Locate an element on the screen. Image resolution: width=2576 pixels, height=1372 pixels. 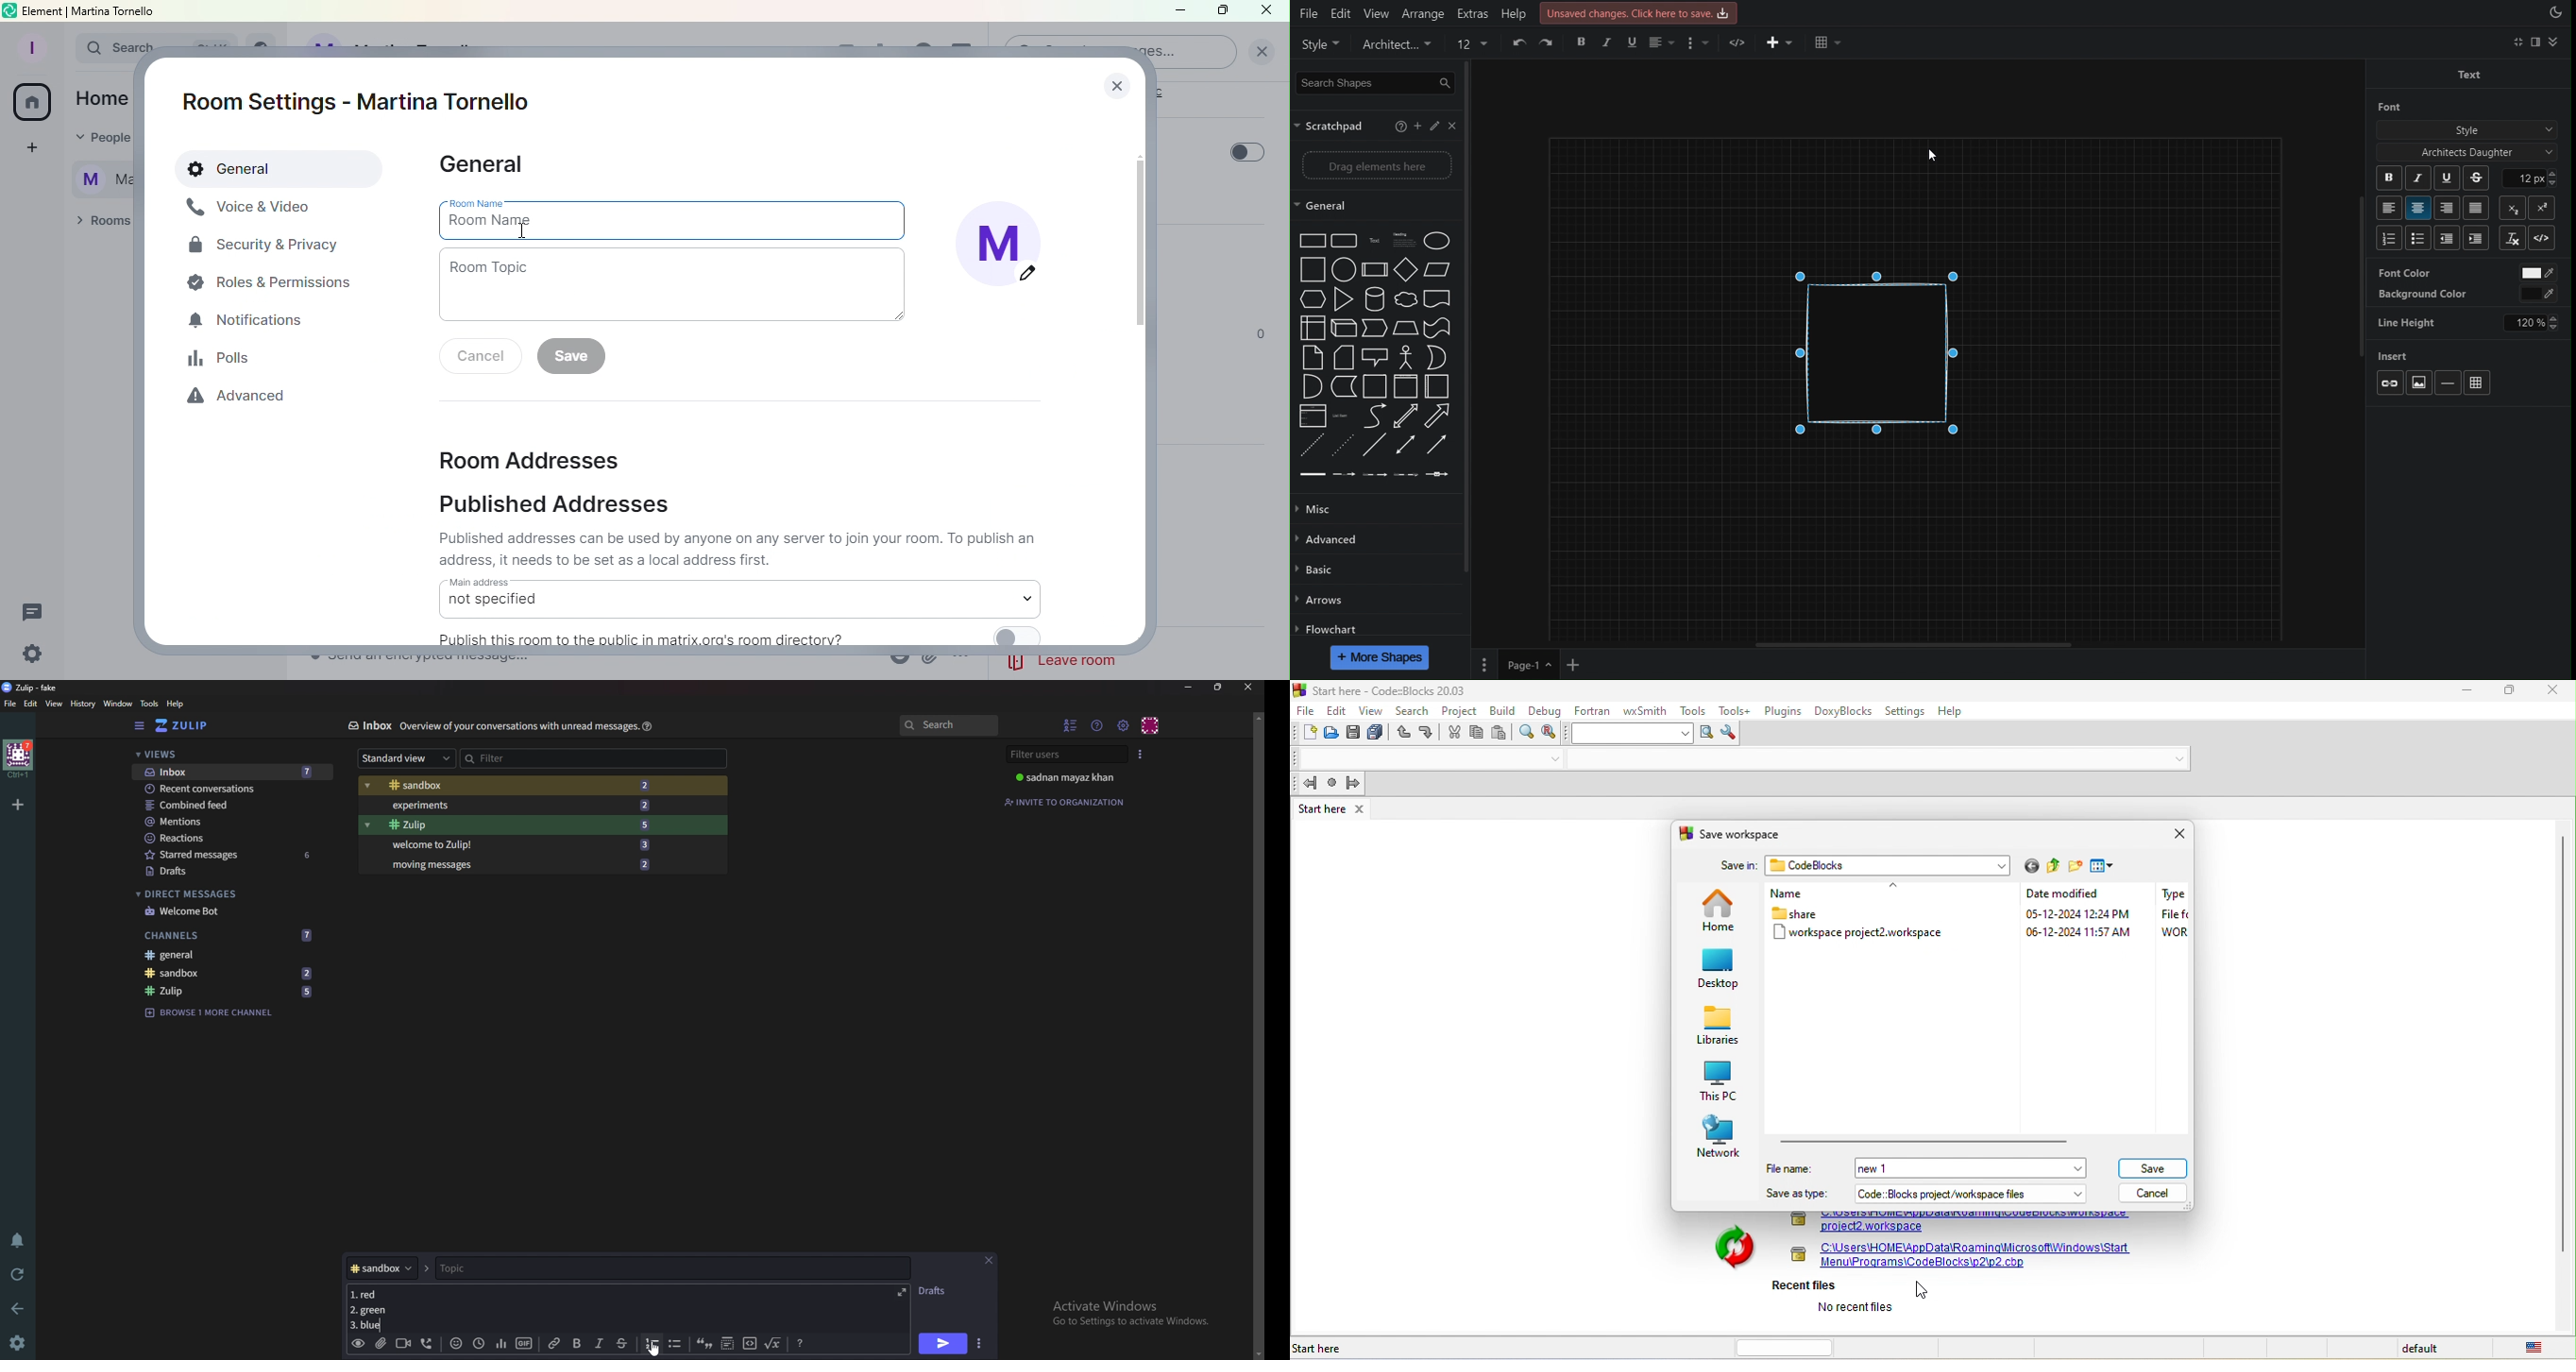
Help is located at coordinates (1512, 11).